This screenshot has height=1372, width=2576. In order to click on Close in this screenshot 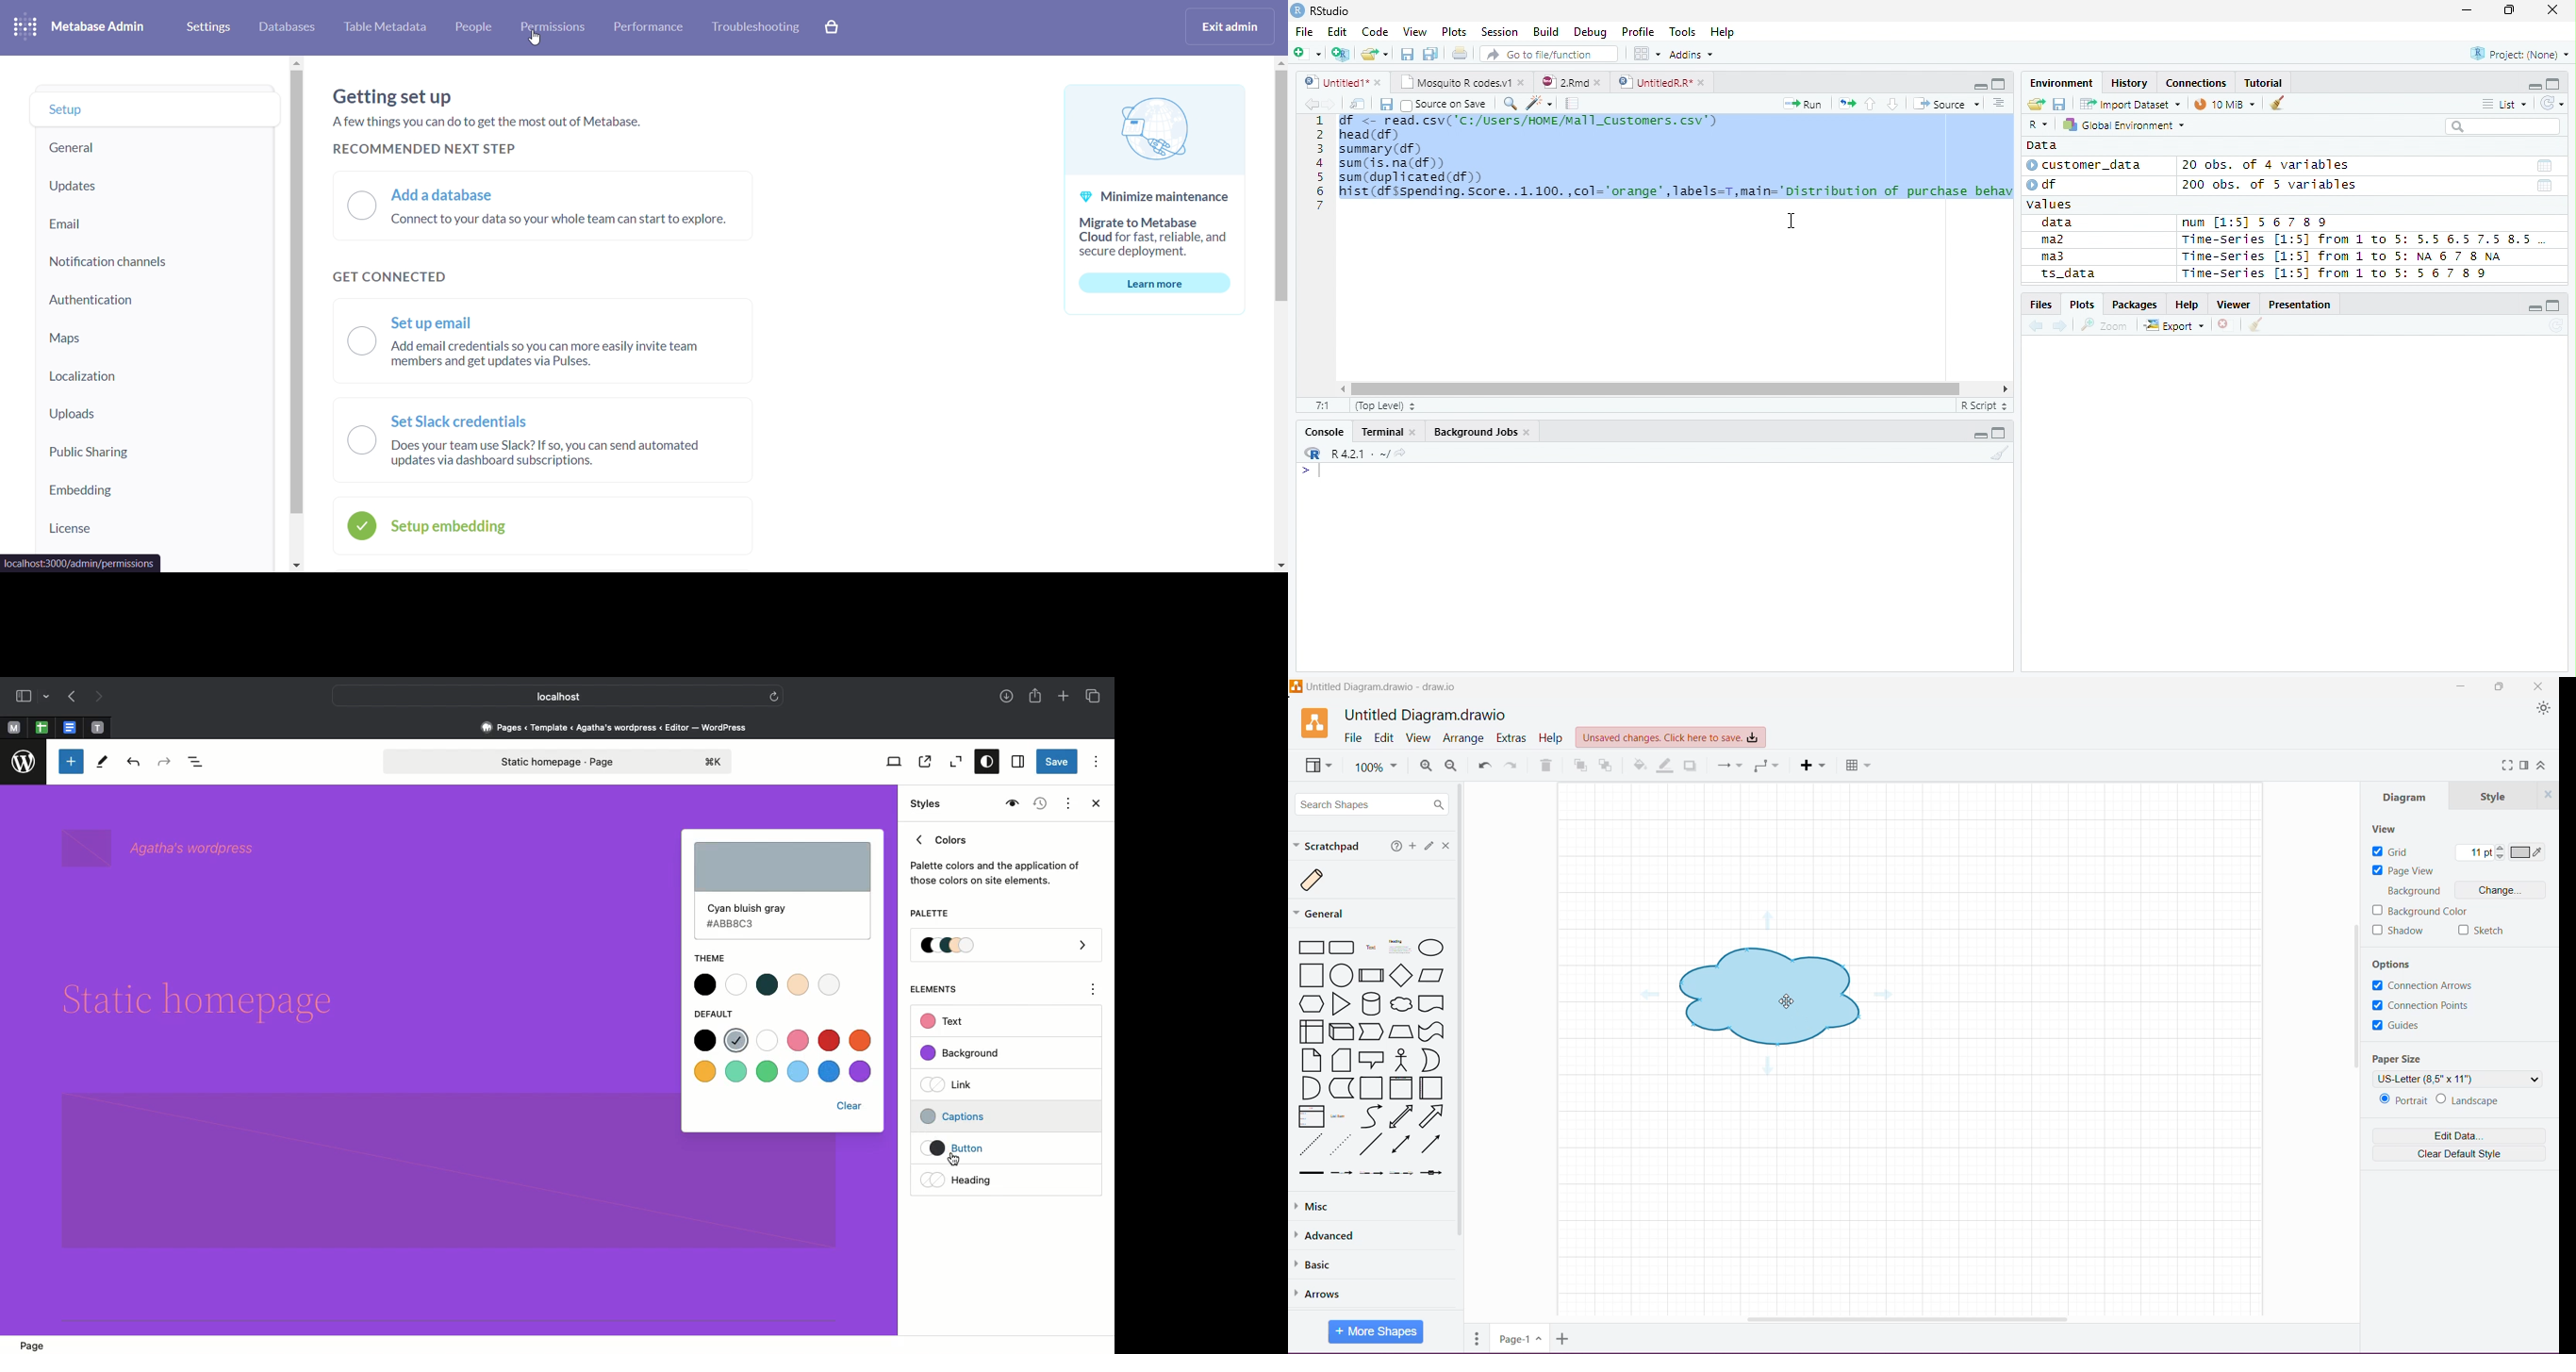, I will do `click(1094, 805)`.